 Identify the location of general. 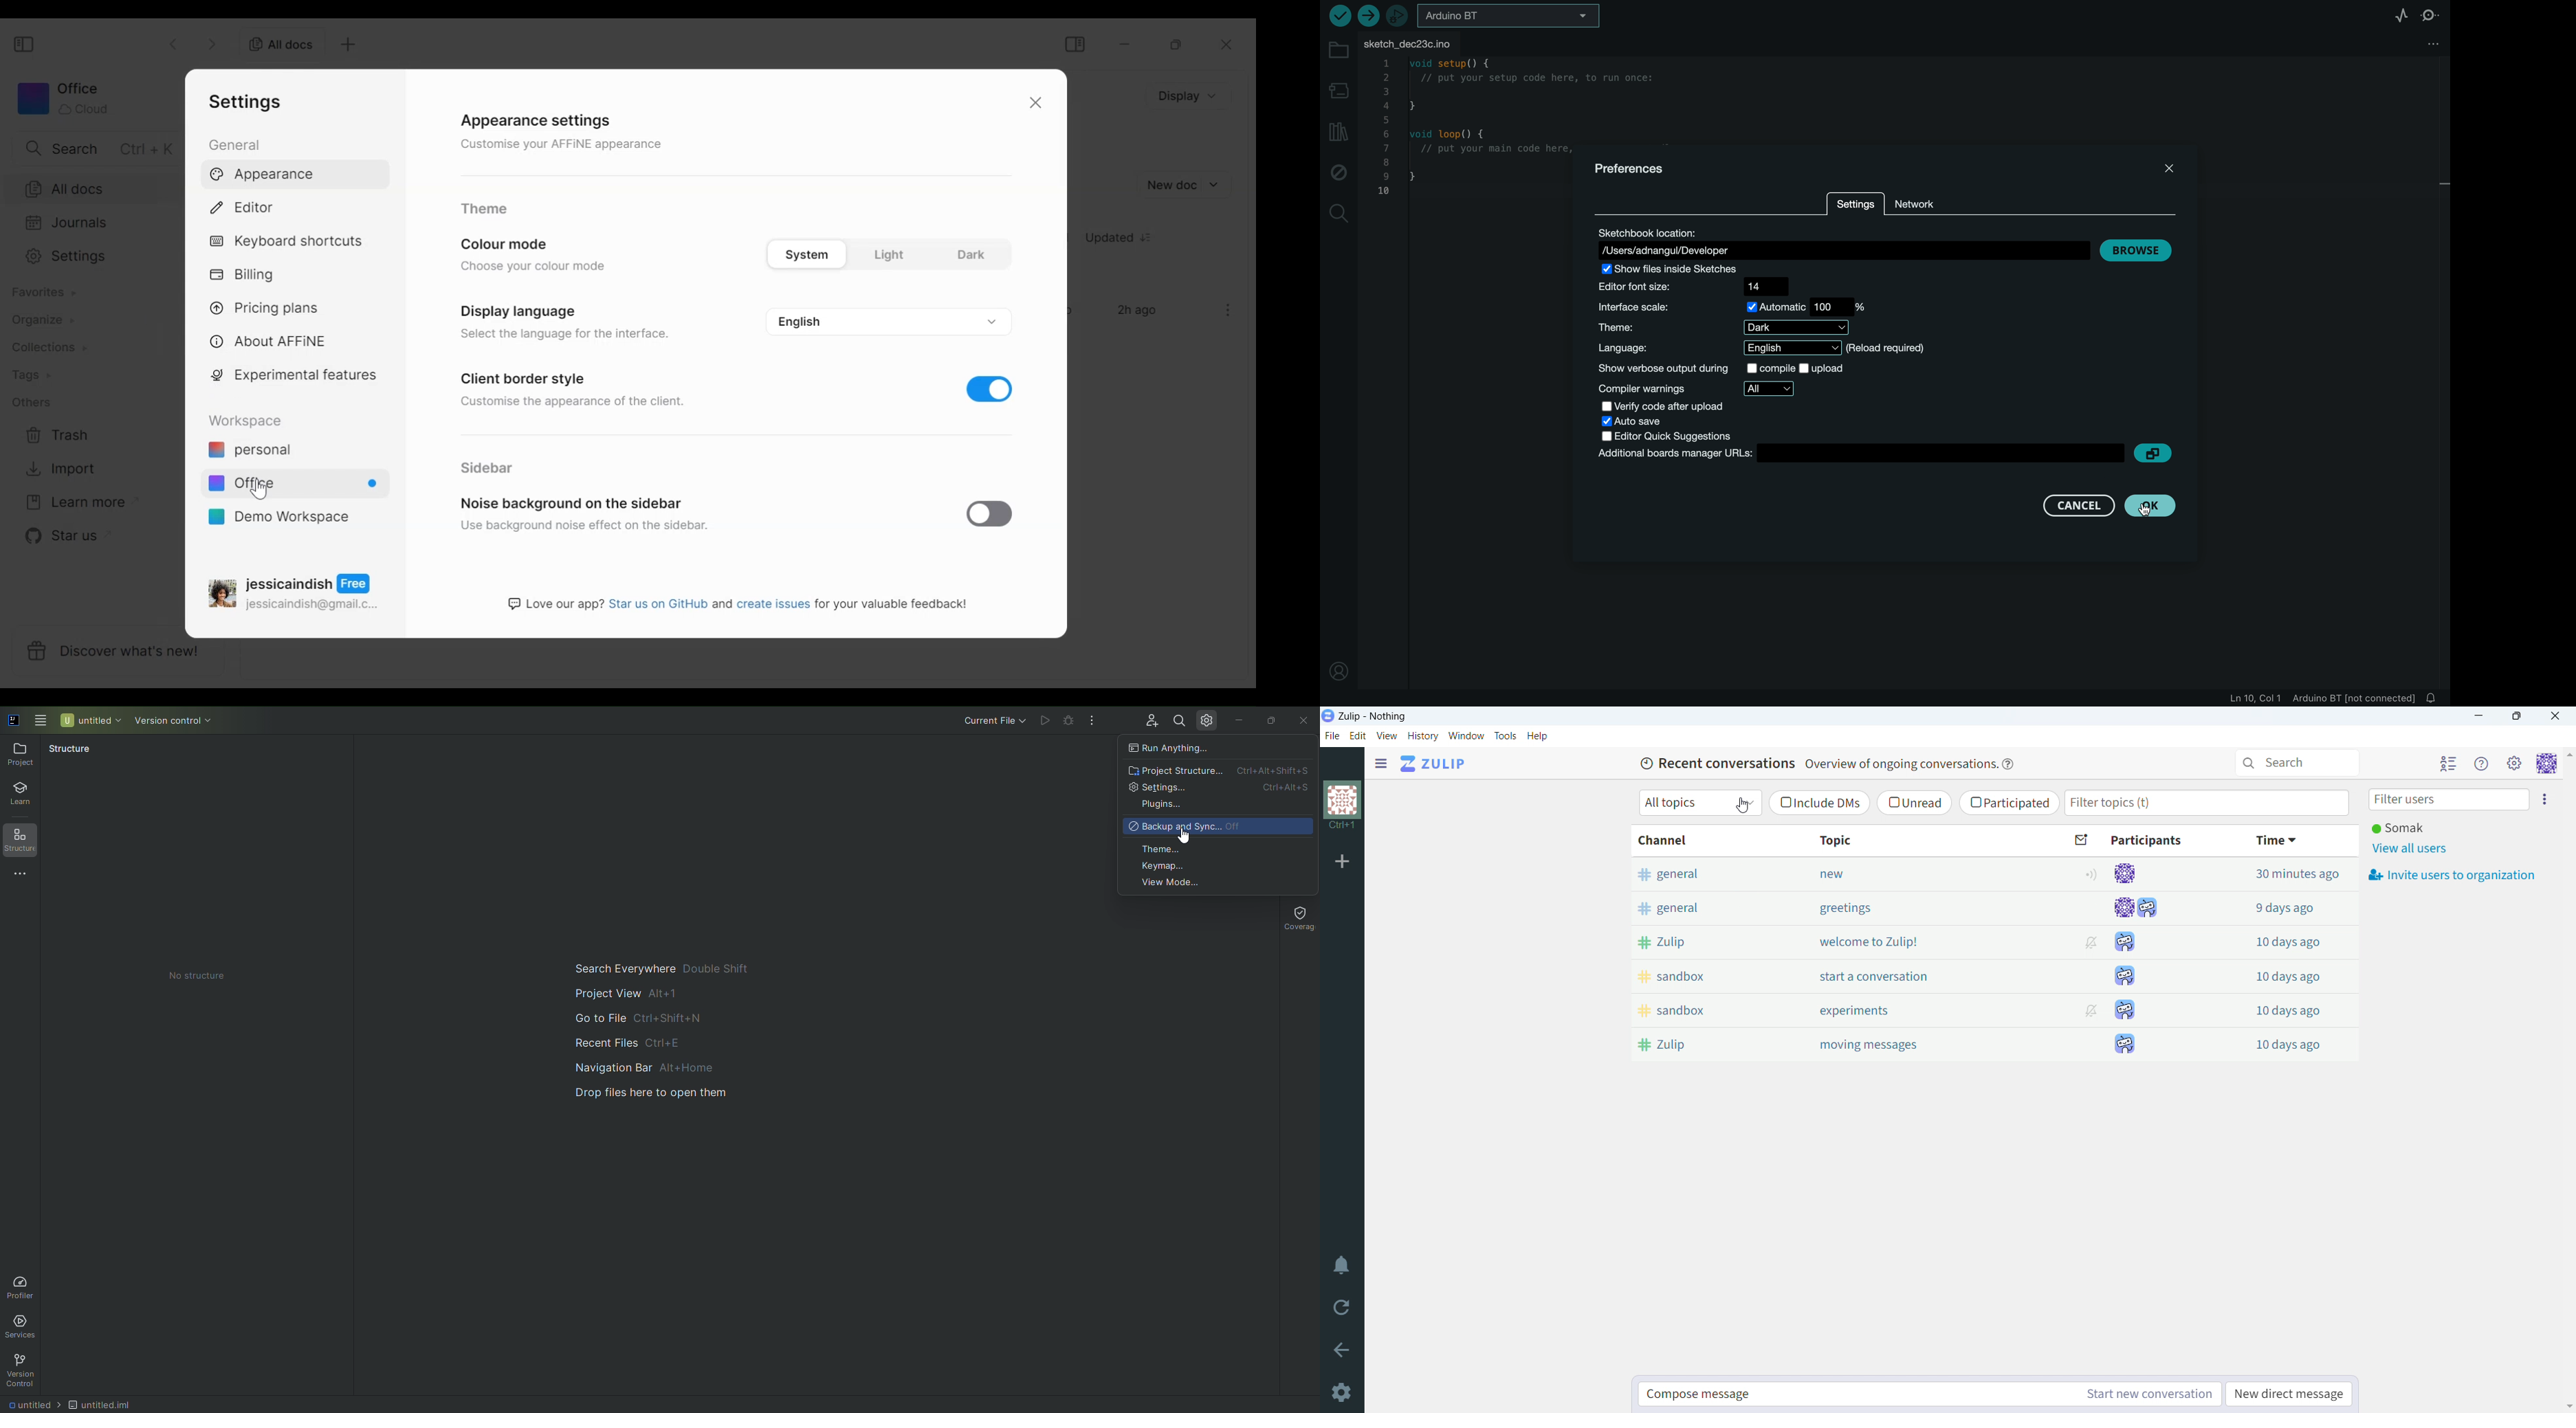
(1705, 874).